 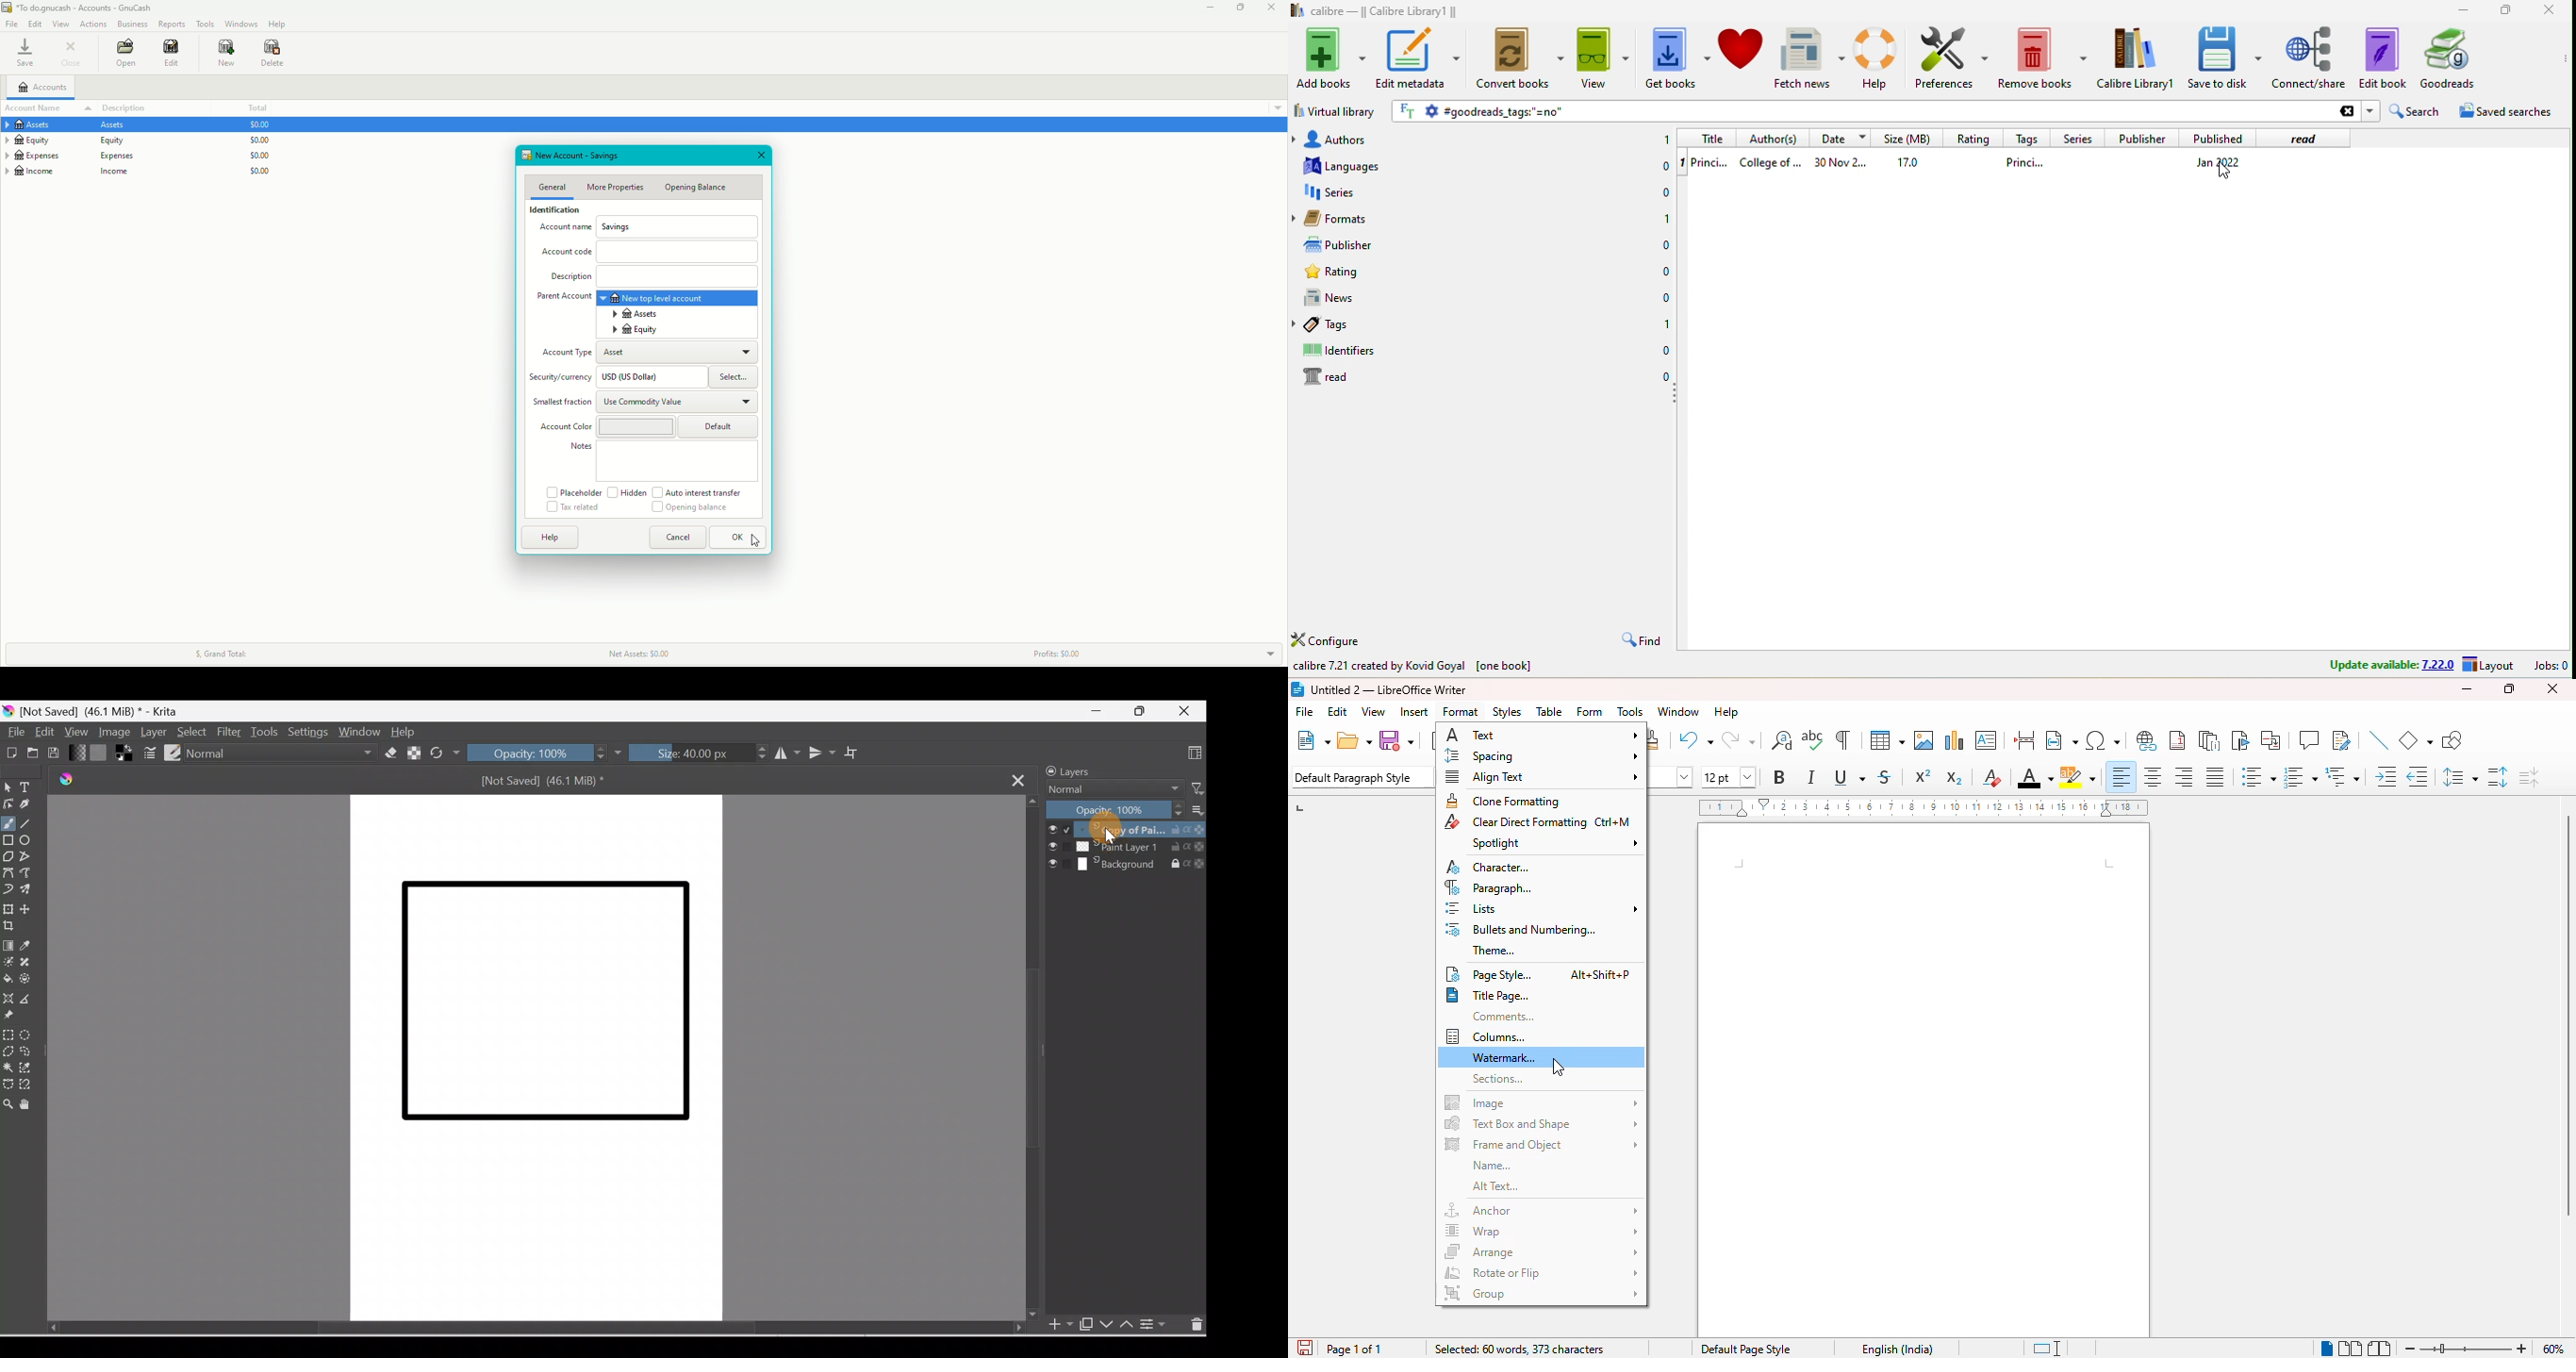 I want to click on settings, so click(x=1431, y=112).